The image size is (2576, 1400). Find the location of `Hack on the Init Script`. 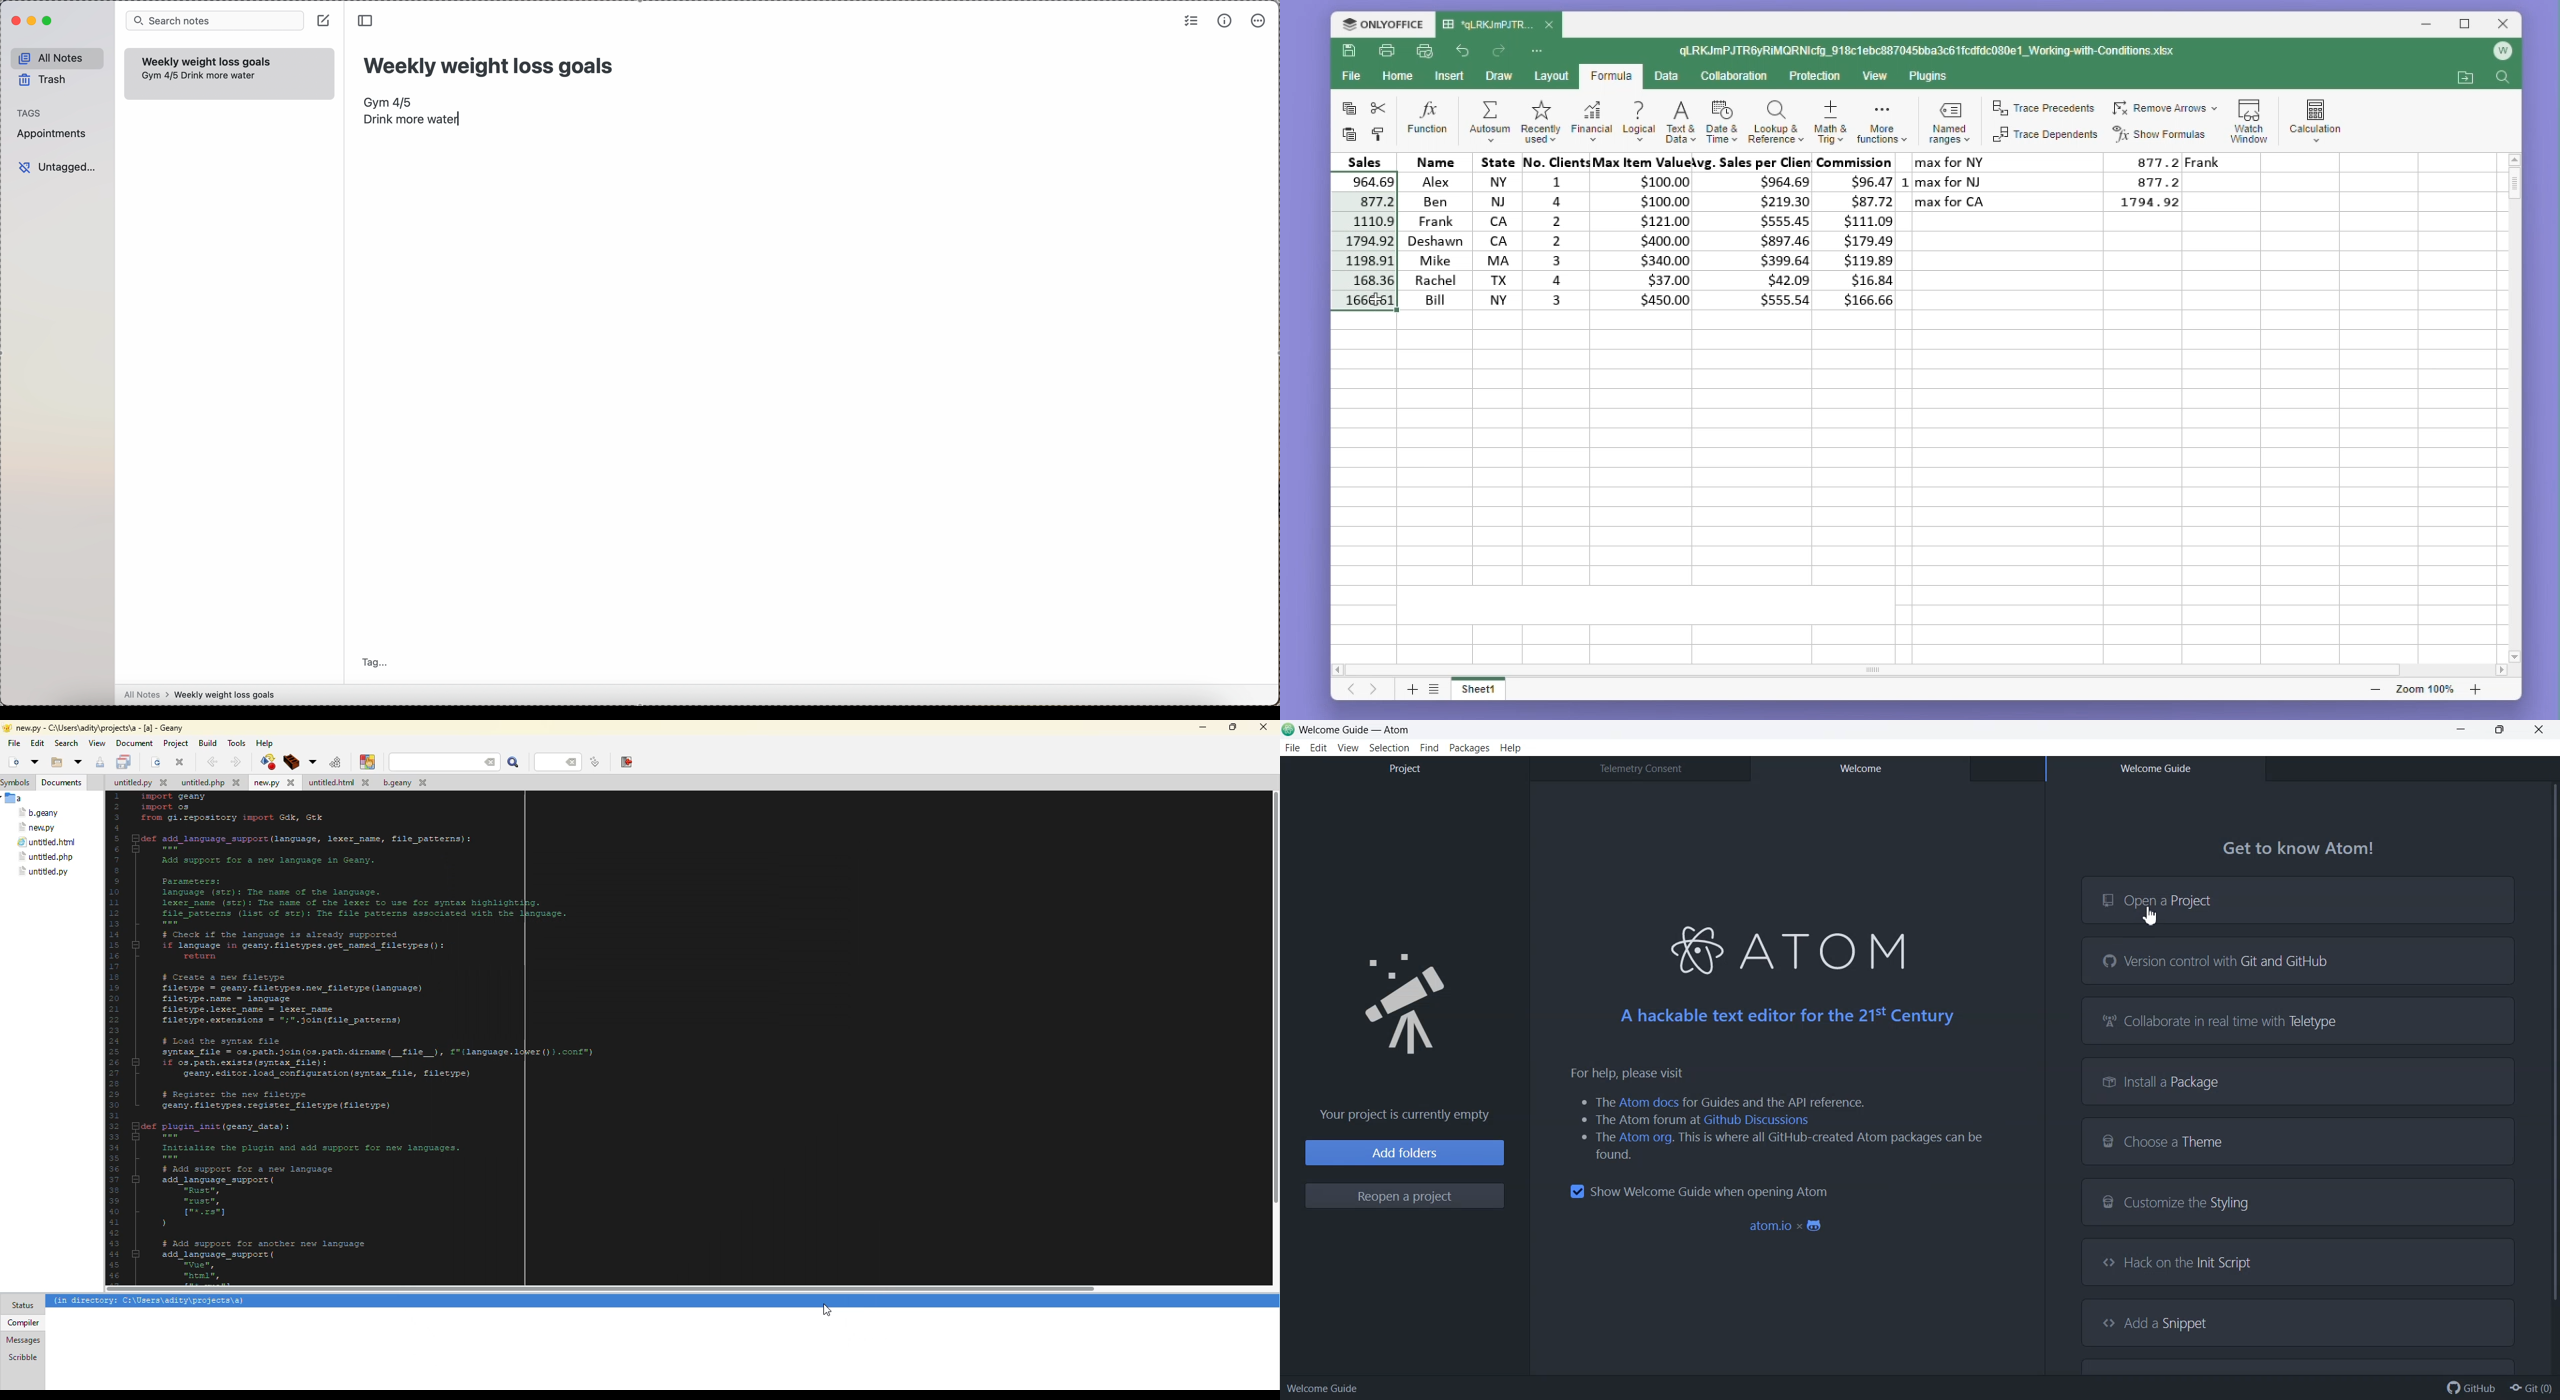

Hack on the Init Script is located at coordinates (2298, 1261).